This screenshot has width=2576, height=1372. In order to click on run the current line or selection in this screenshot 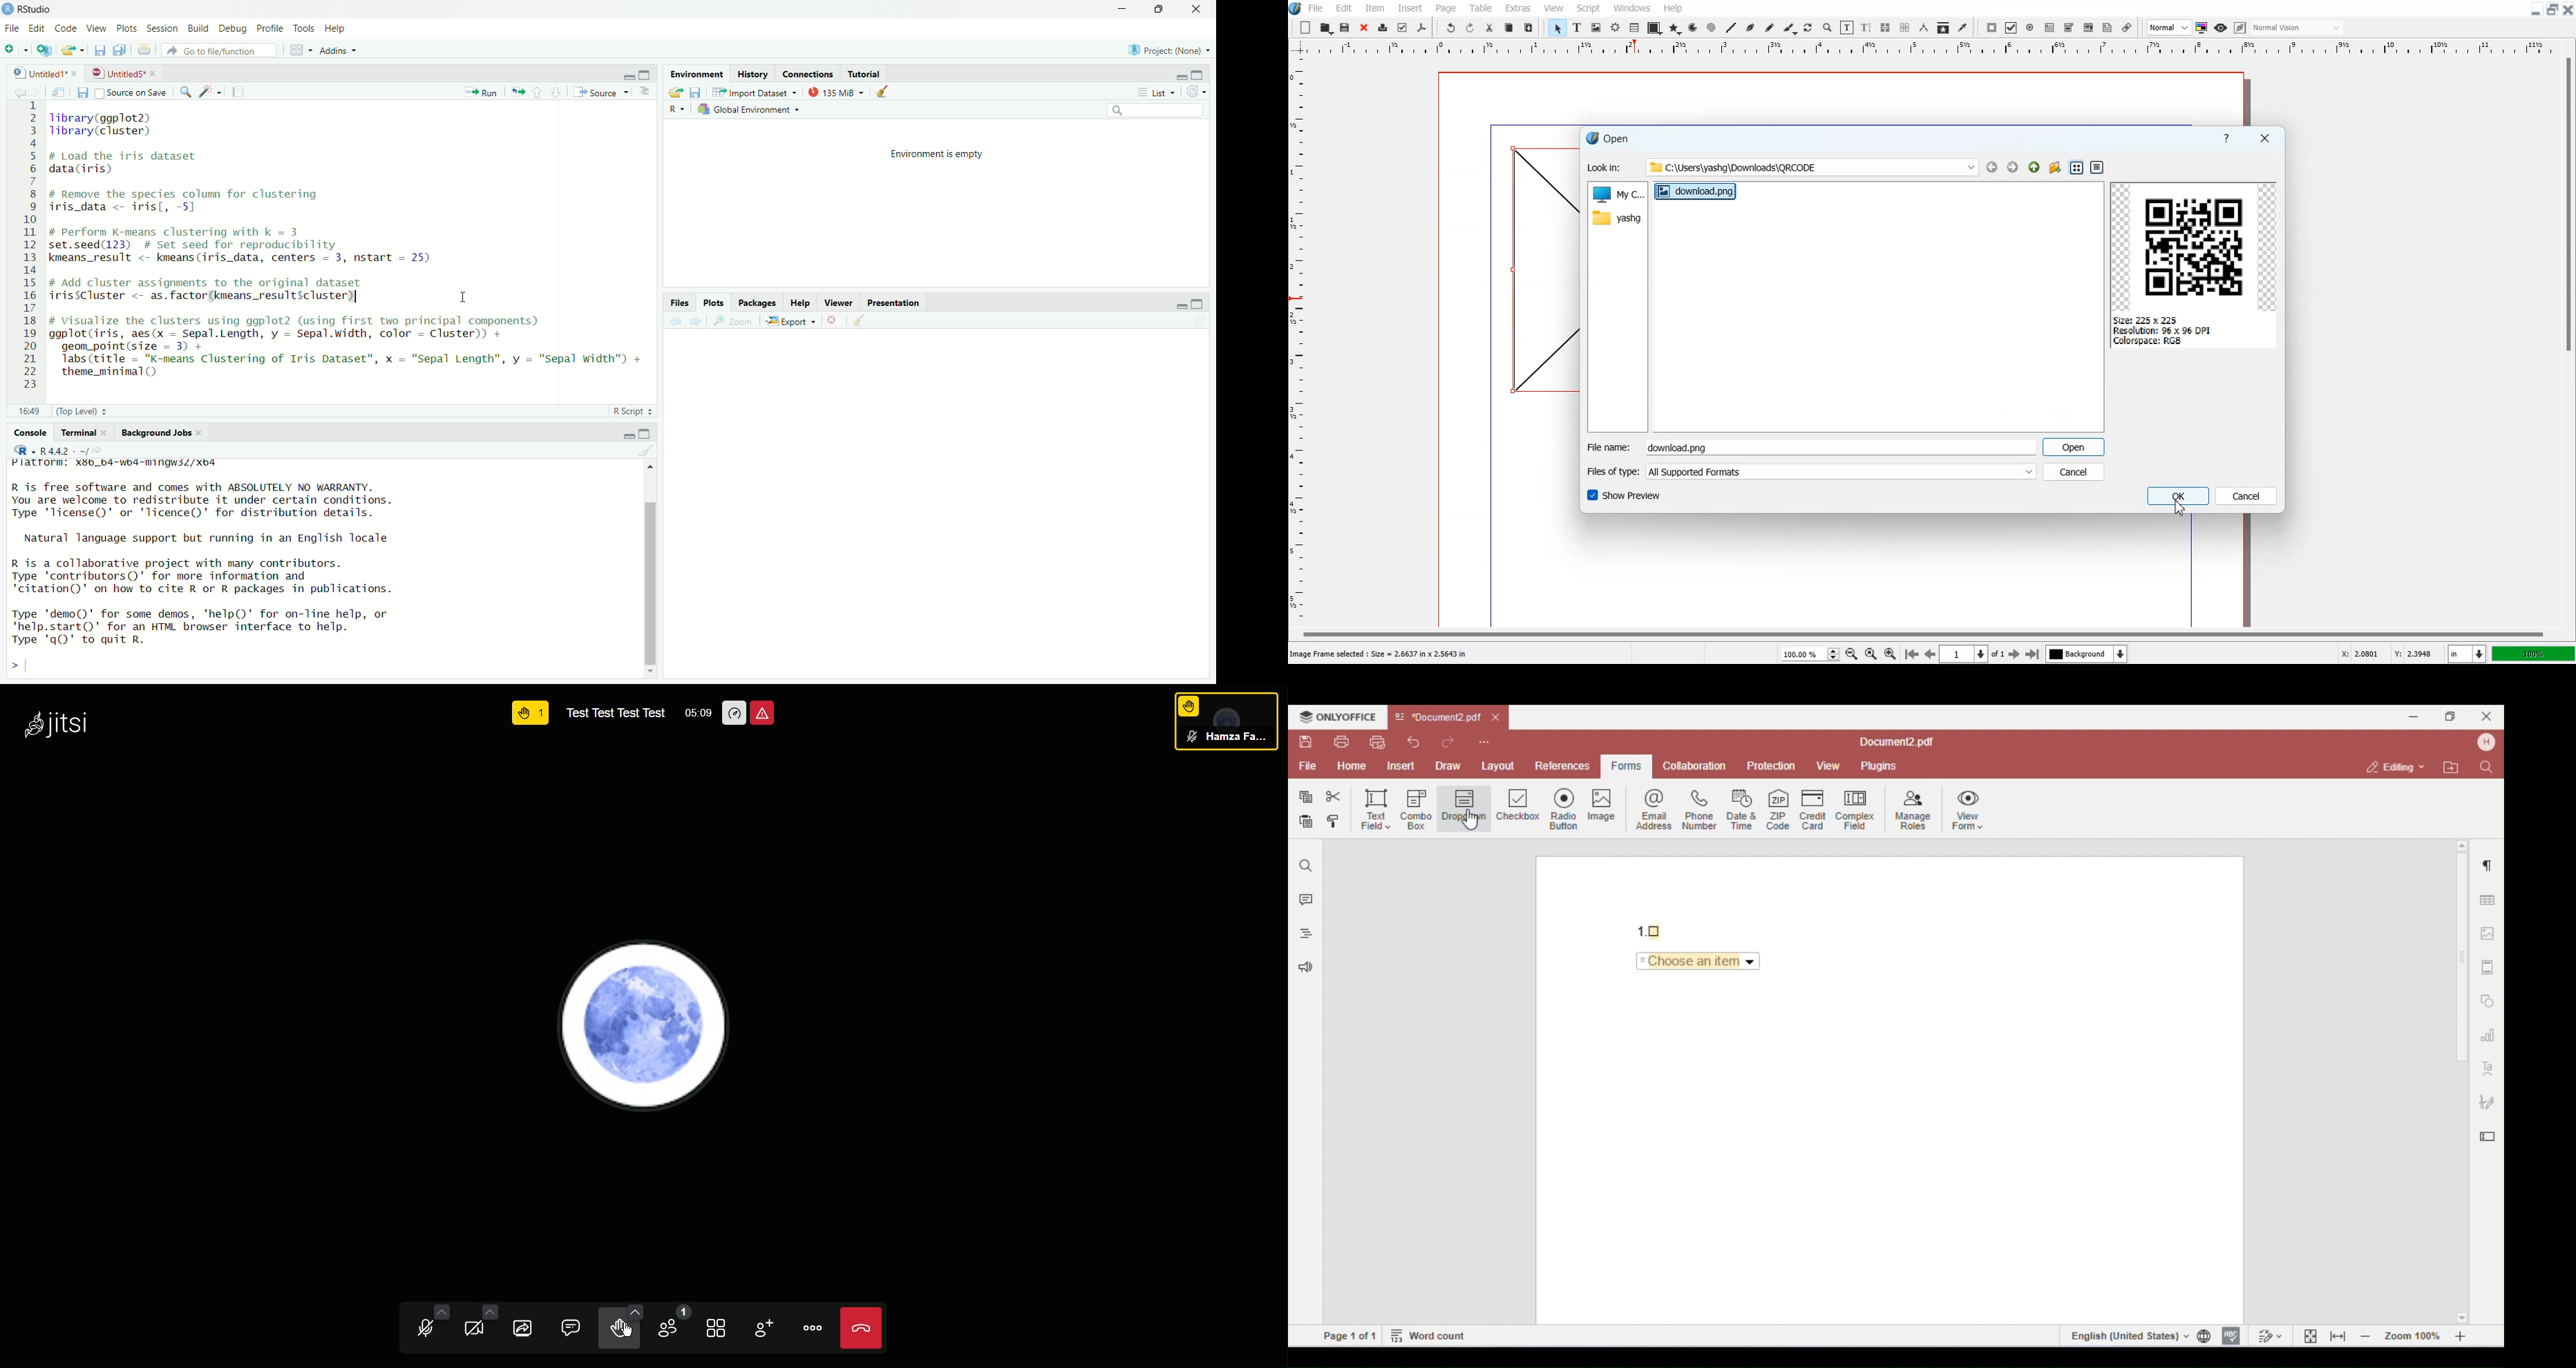, I will do `click(480, 91)`.